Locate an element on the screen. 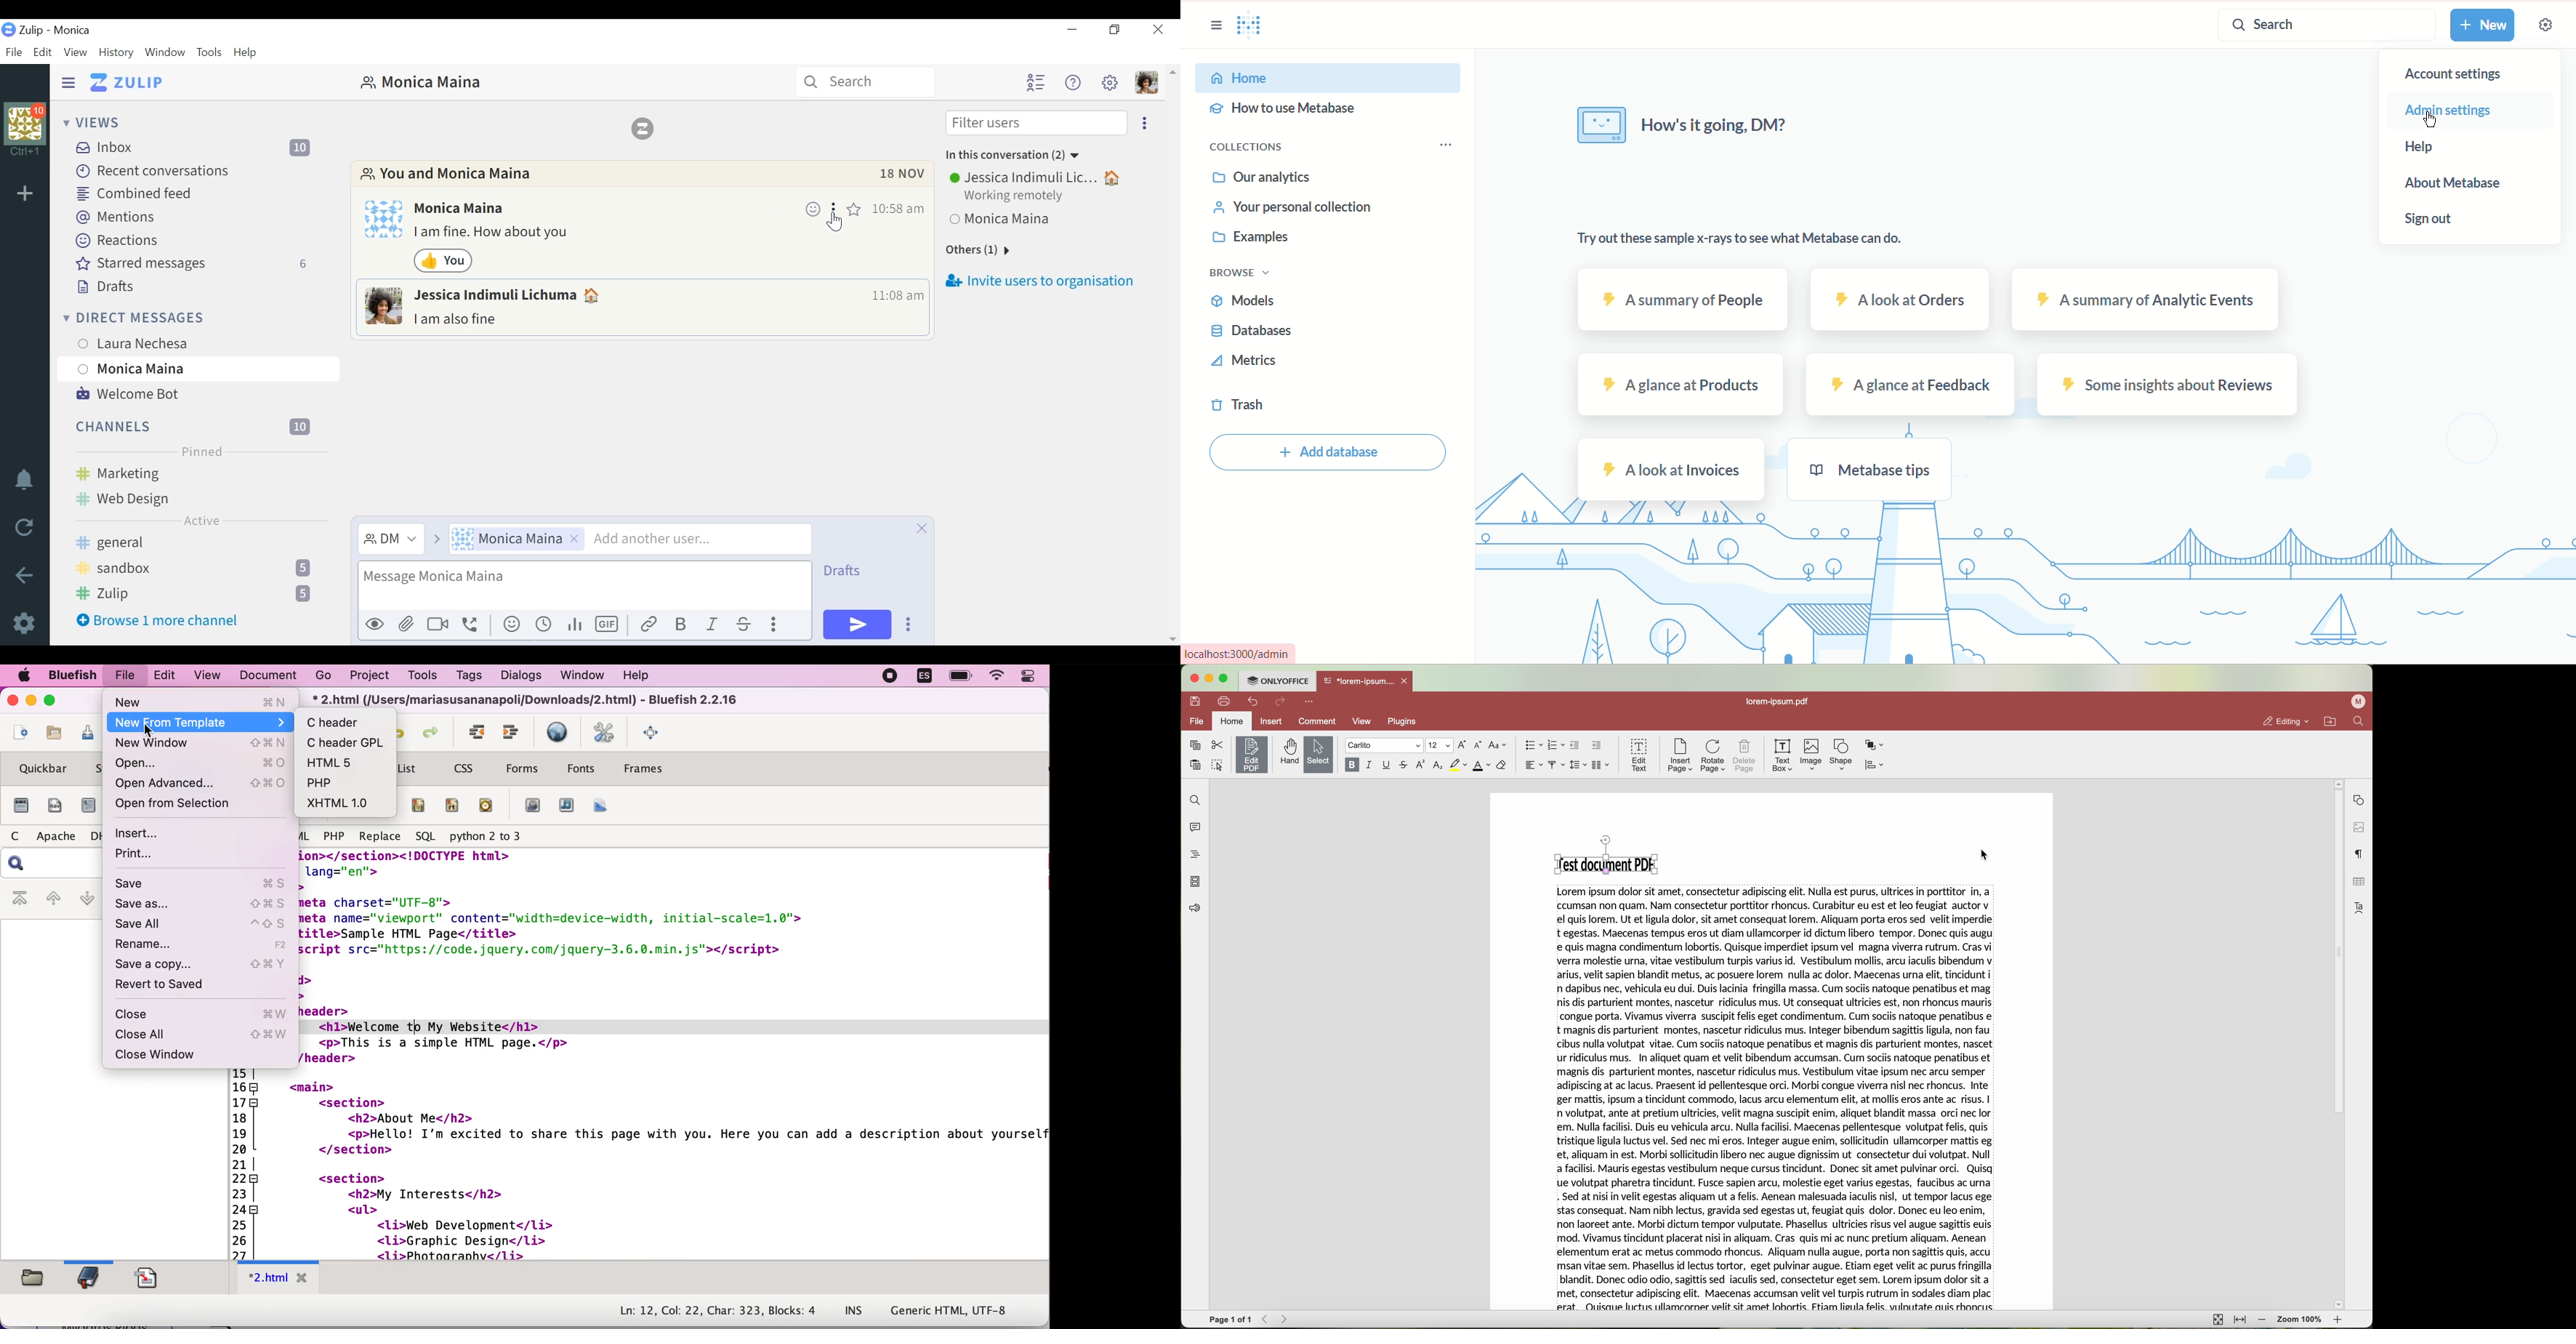 The height and width of the screenshot is (1344, 2576). paste is located at coordinates (1195, 765).